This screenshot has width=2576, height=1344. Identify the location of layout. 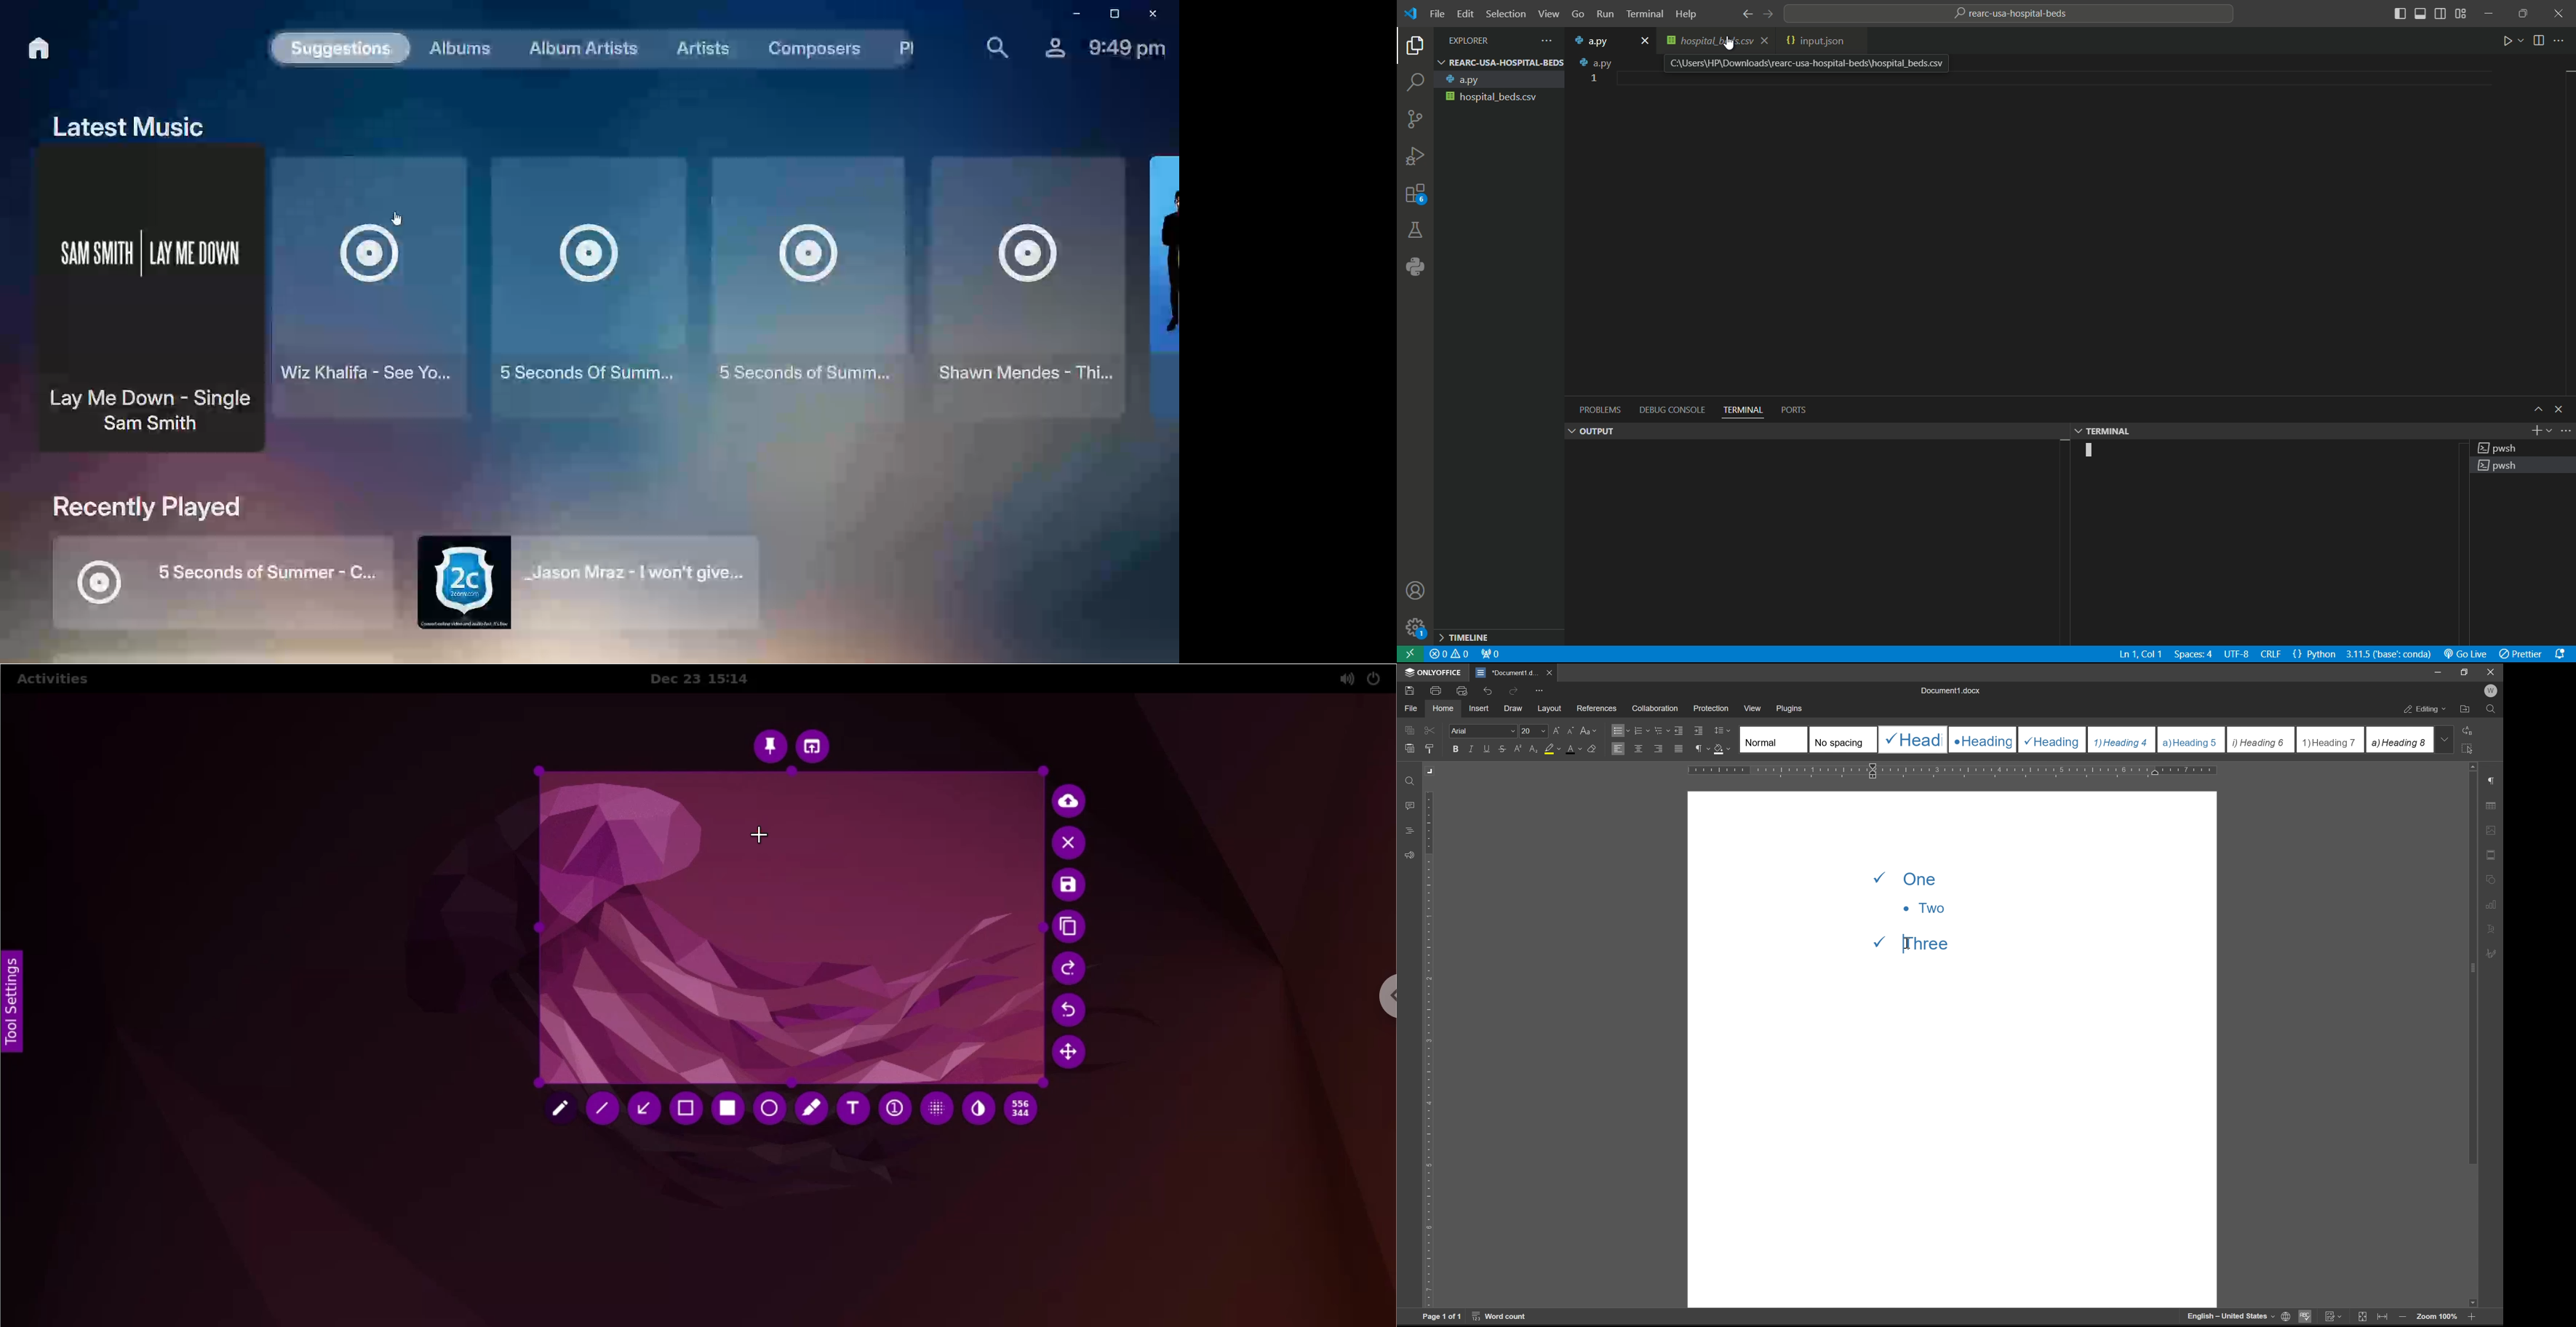
(1550, 708).